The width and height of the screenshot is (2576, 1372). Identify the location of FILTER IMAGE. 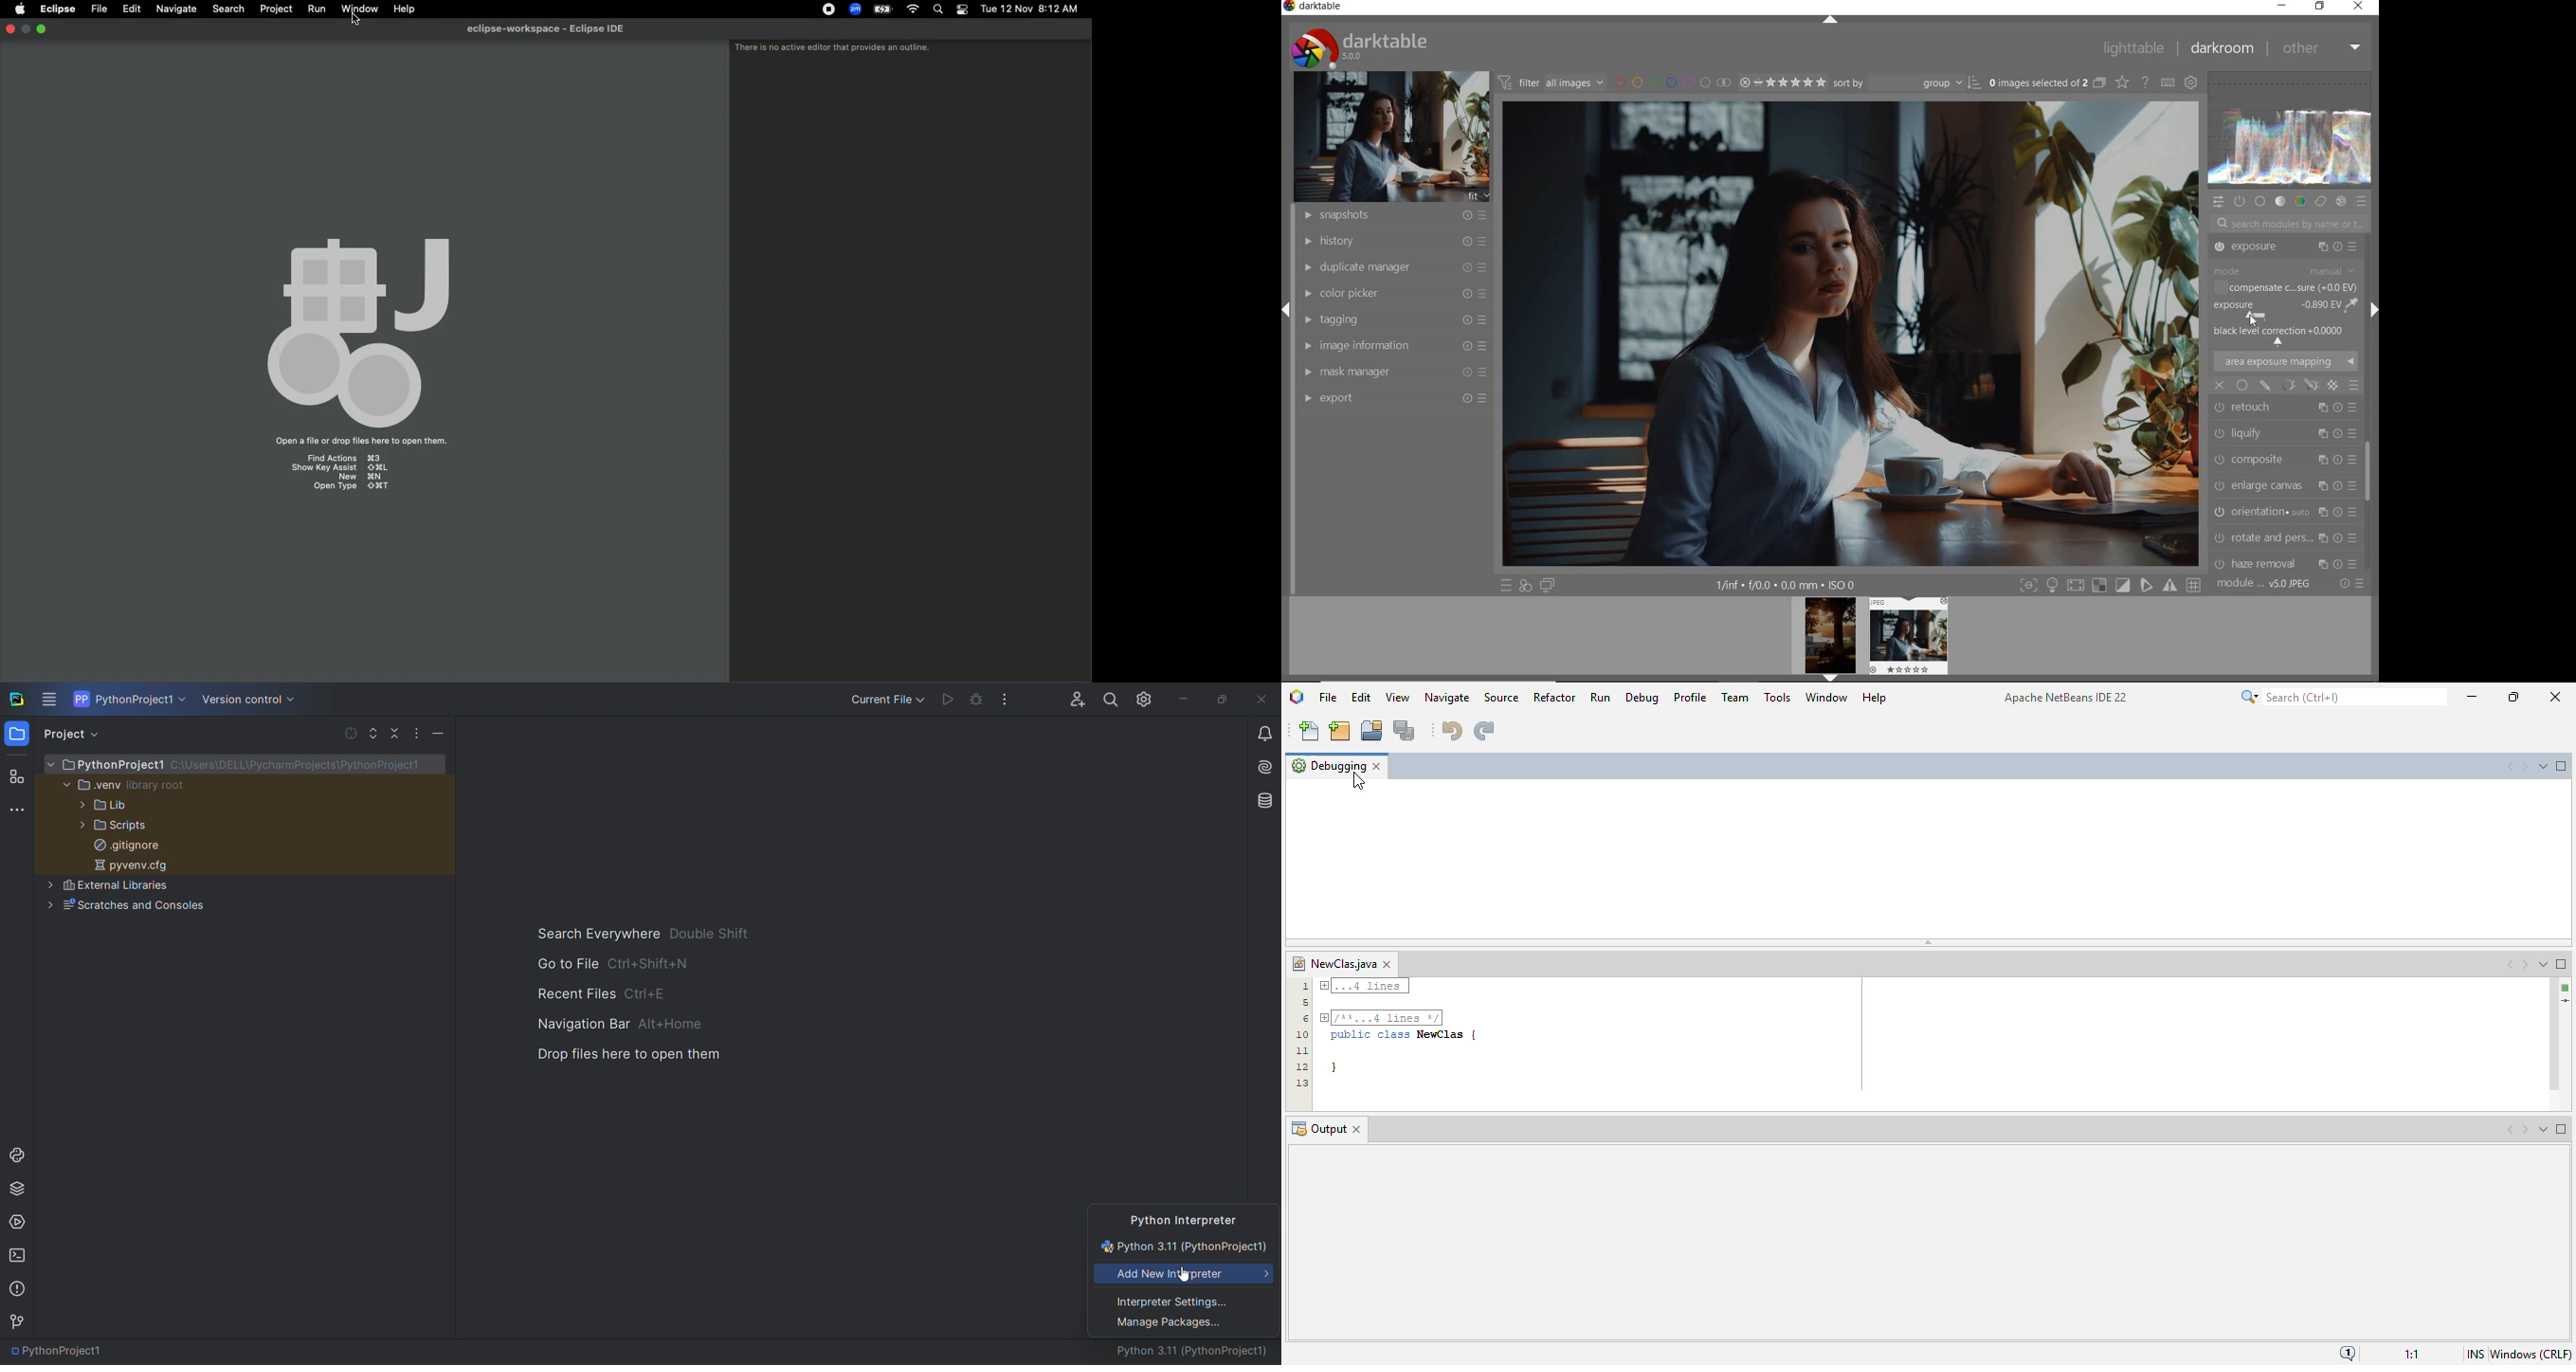
(1548, 82).